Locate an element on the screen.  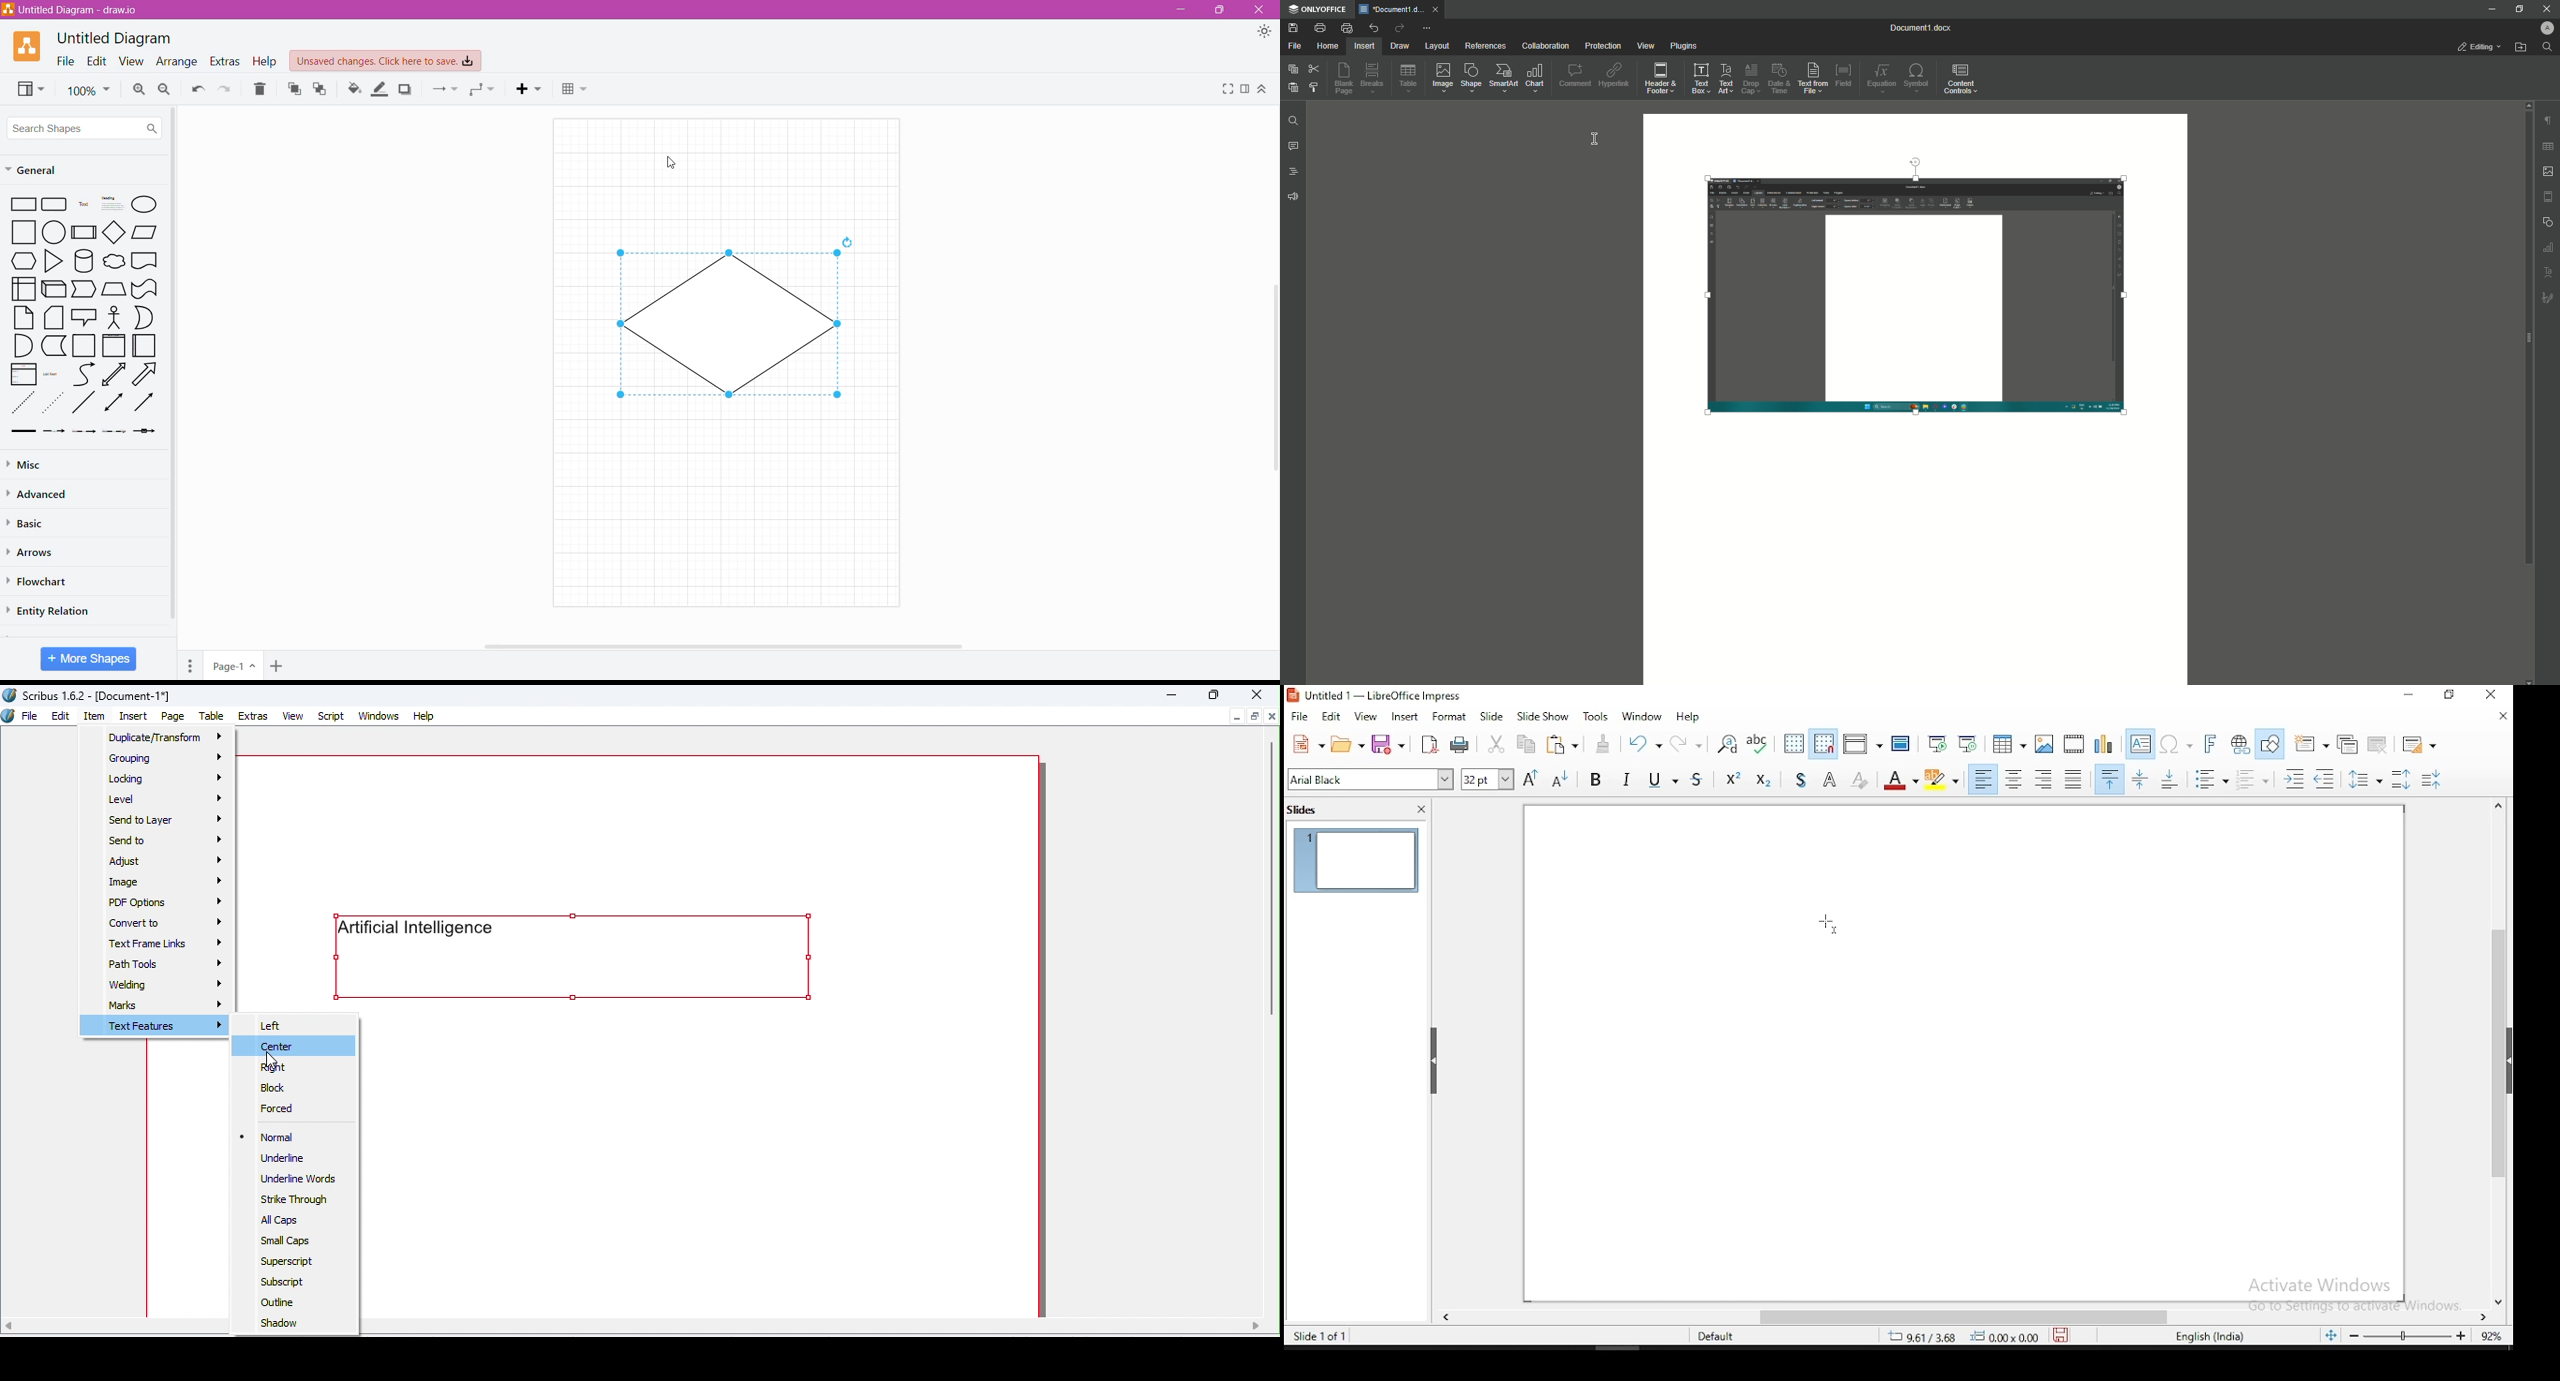
Italics is located at coordinates (1627, 778).